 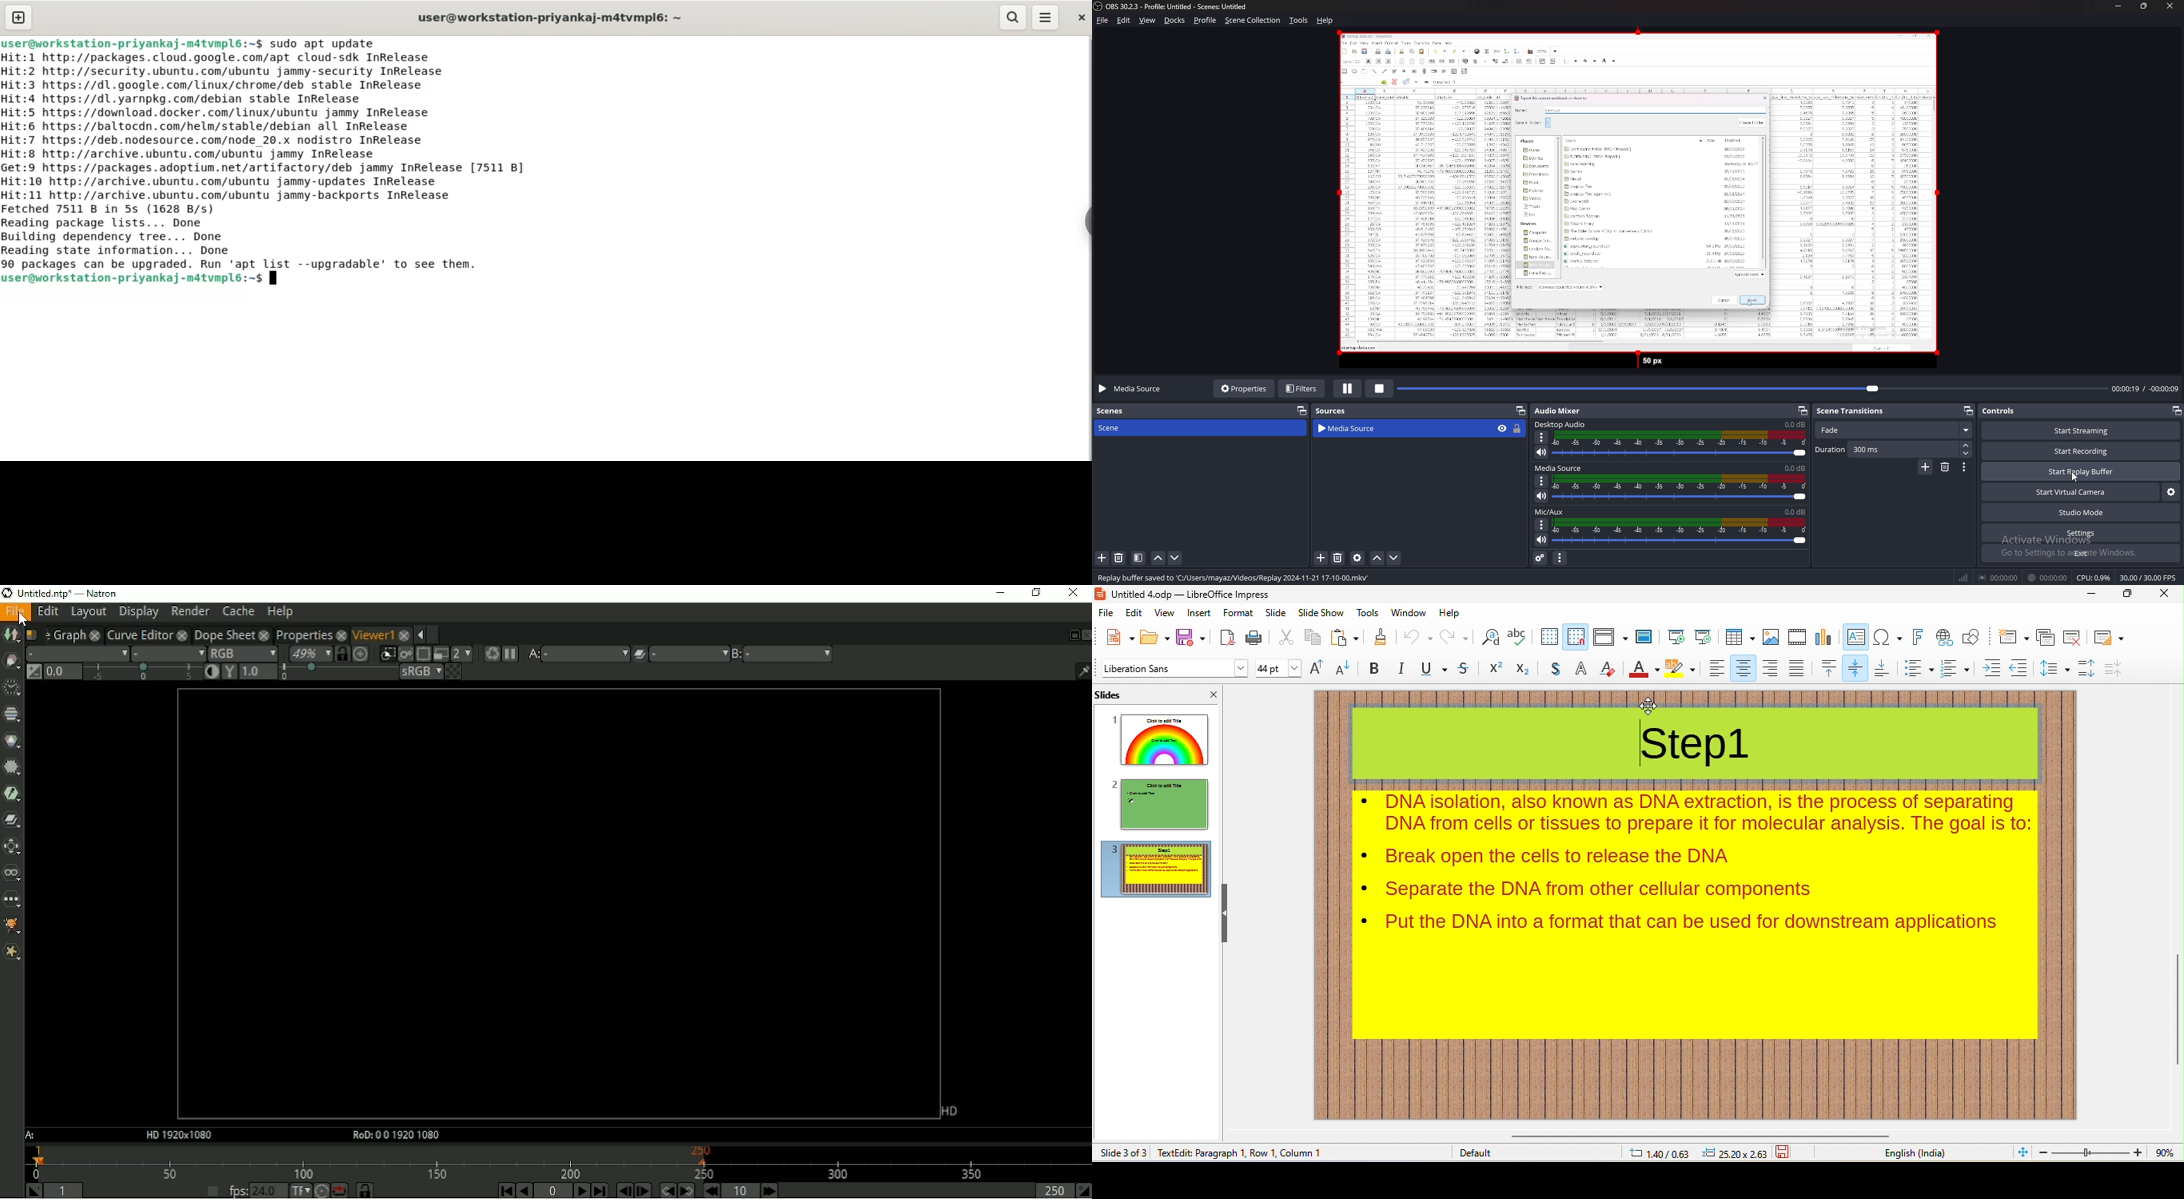 What do you see at coordinates (1321, 559) in the screenshot?
I see `add source` at bounding box center [1321, 559].